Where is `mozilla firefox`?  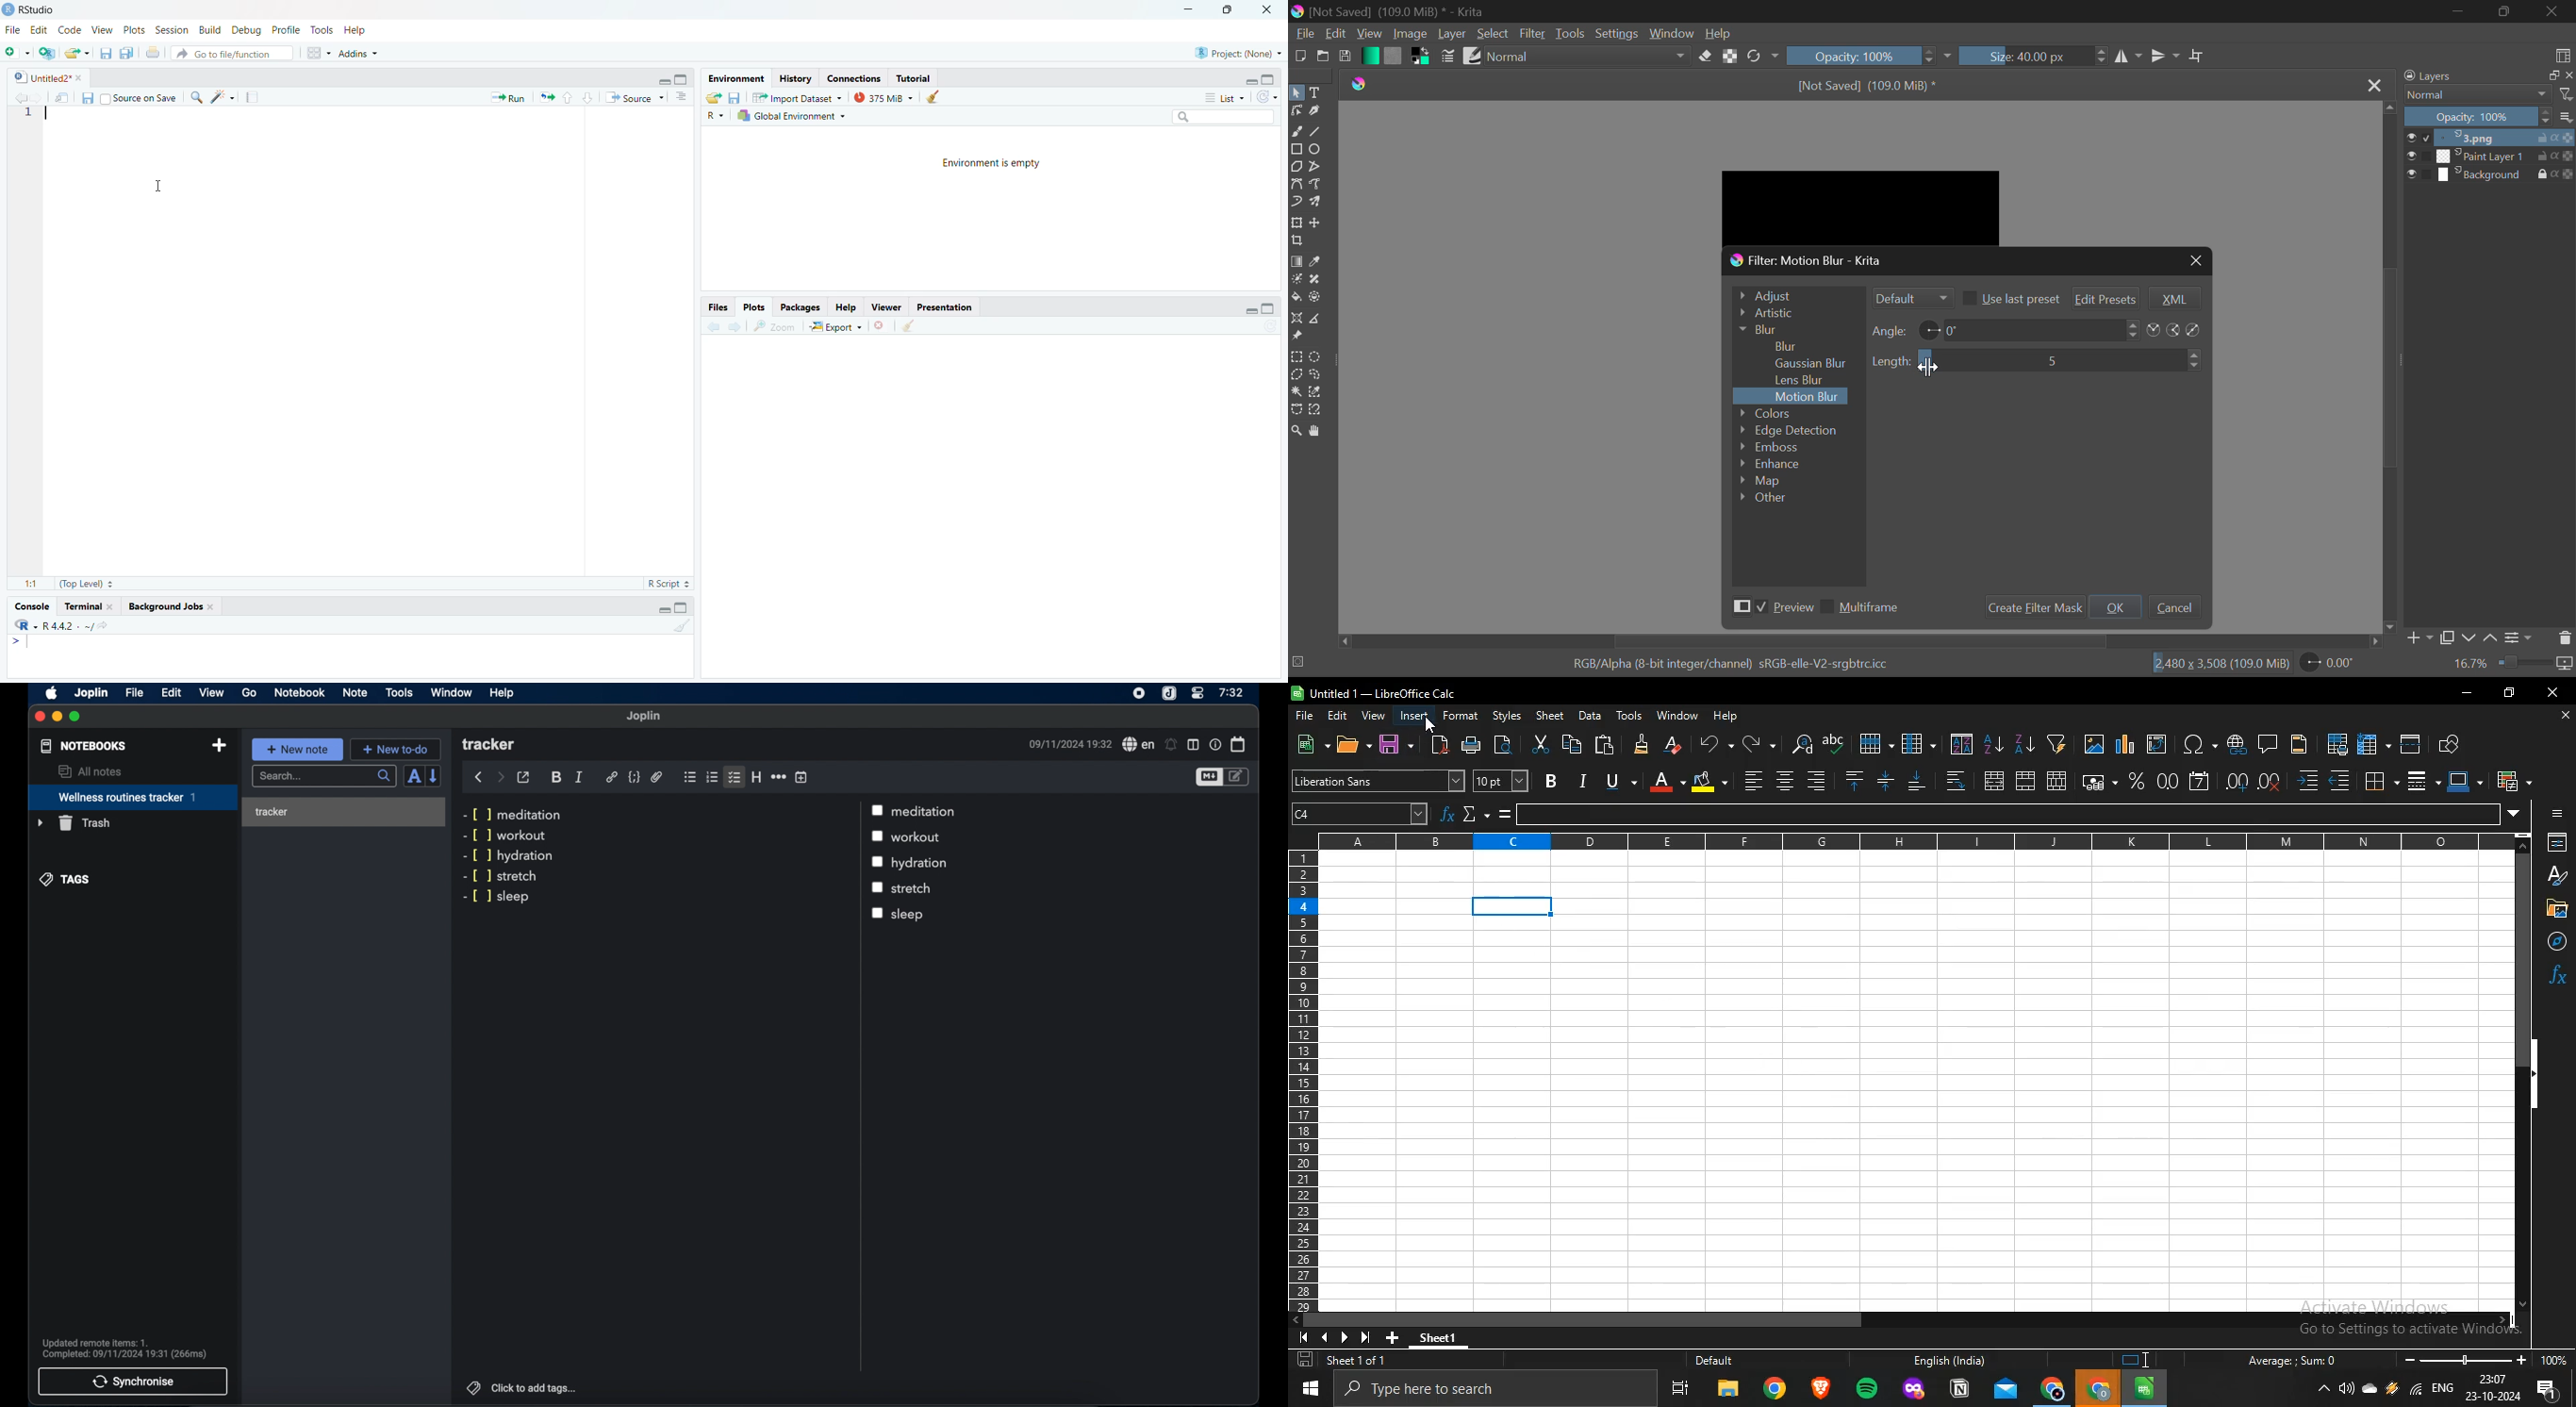
mozilla firefox is located at coordinates (1914, 1390).